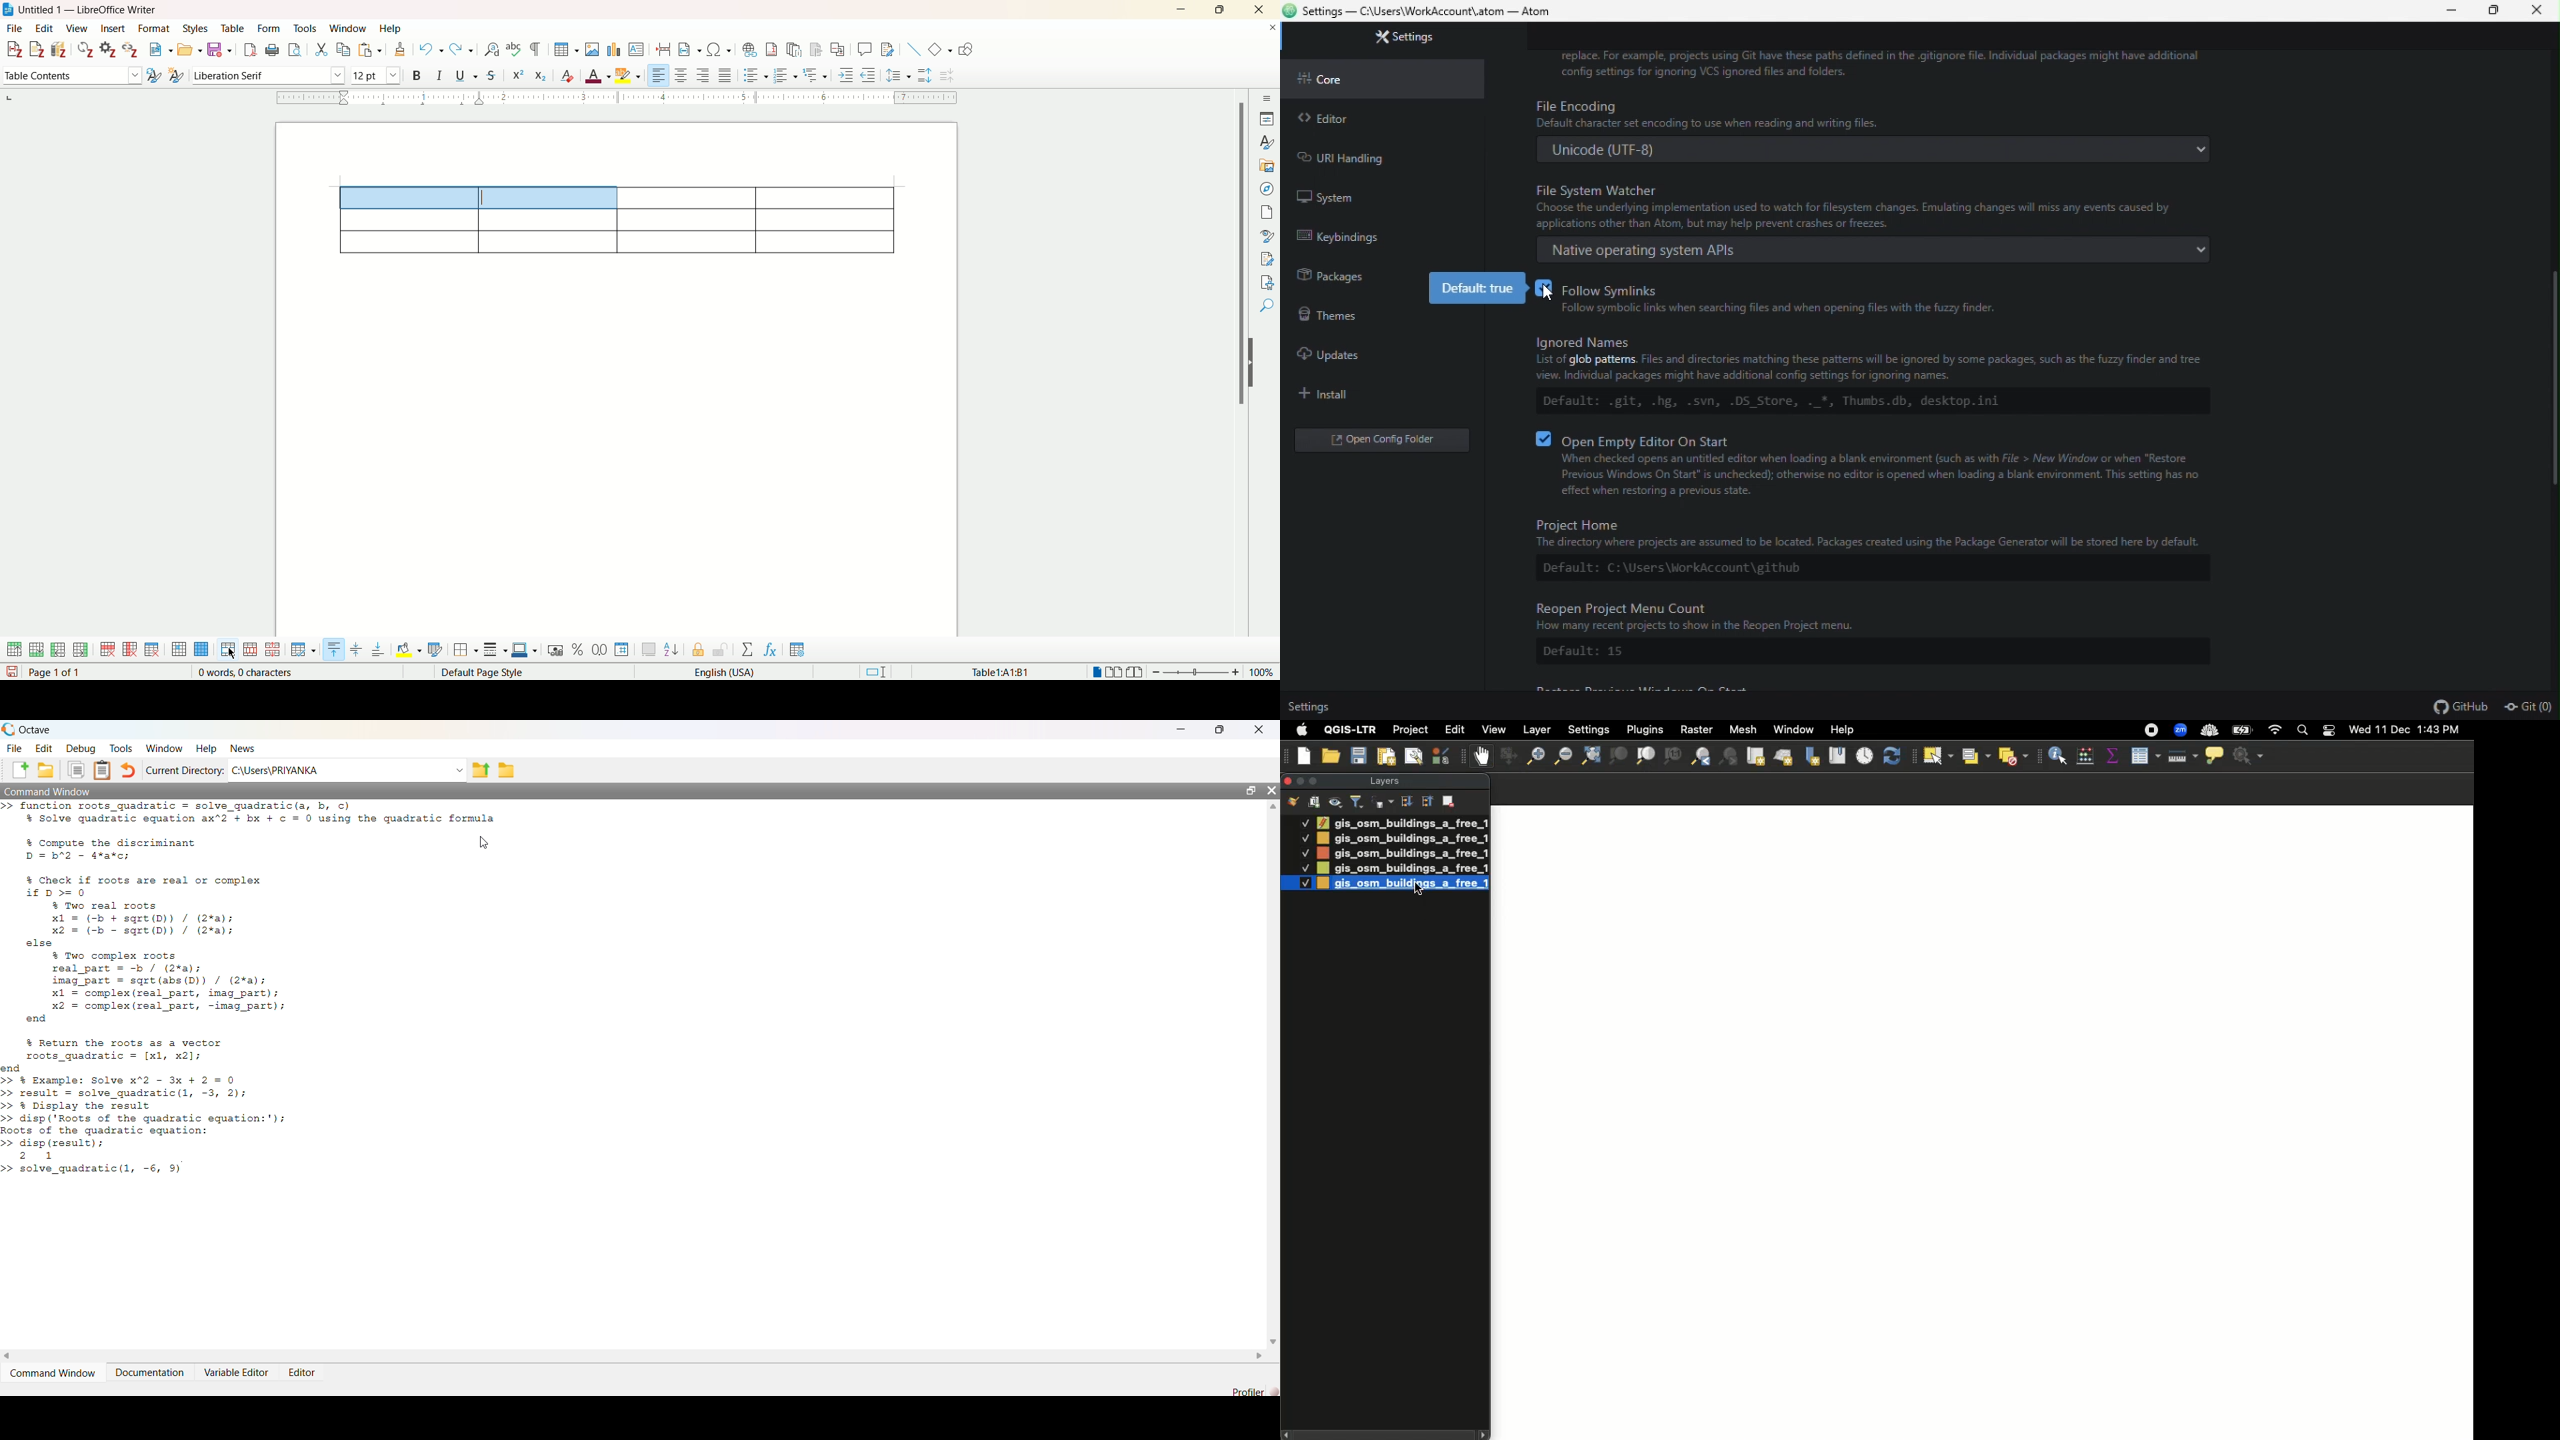  I want to click on edit, so click(46, 27).